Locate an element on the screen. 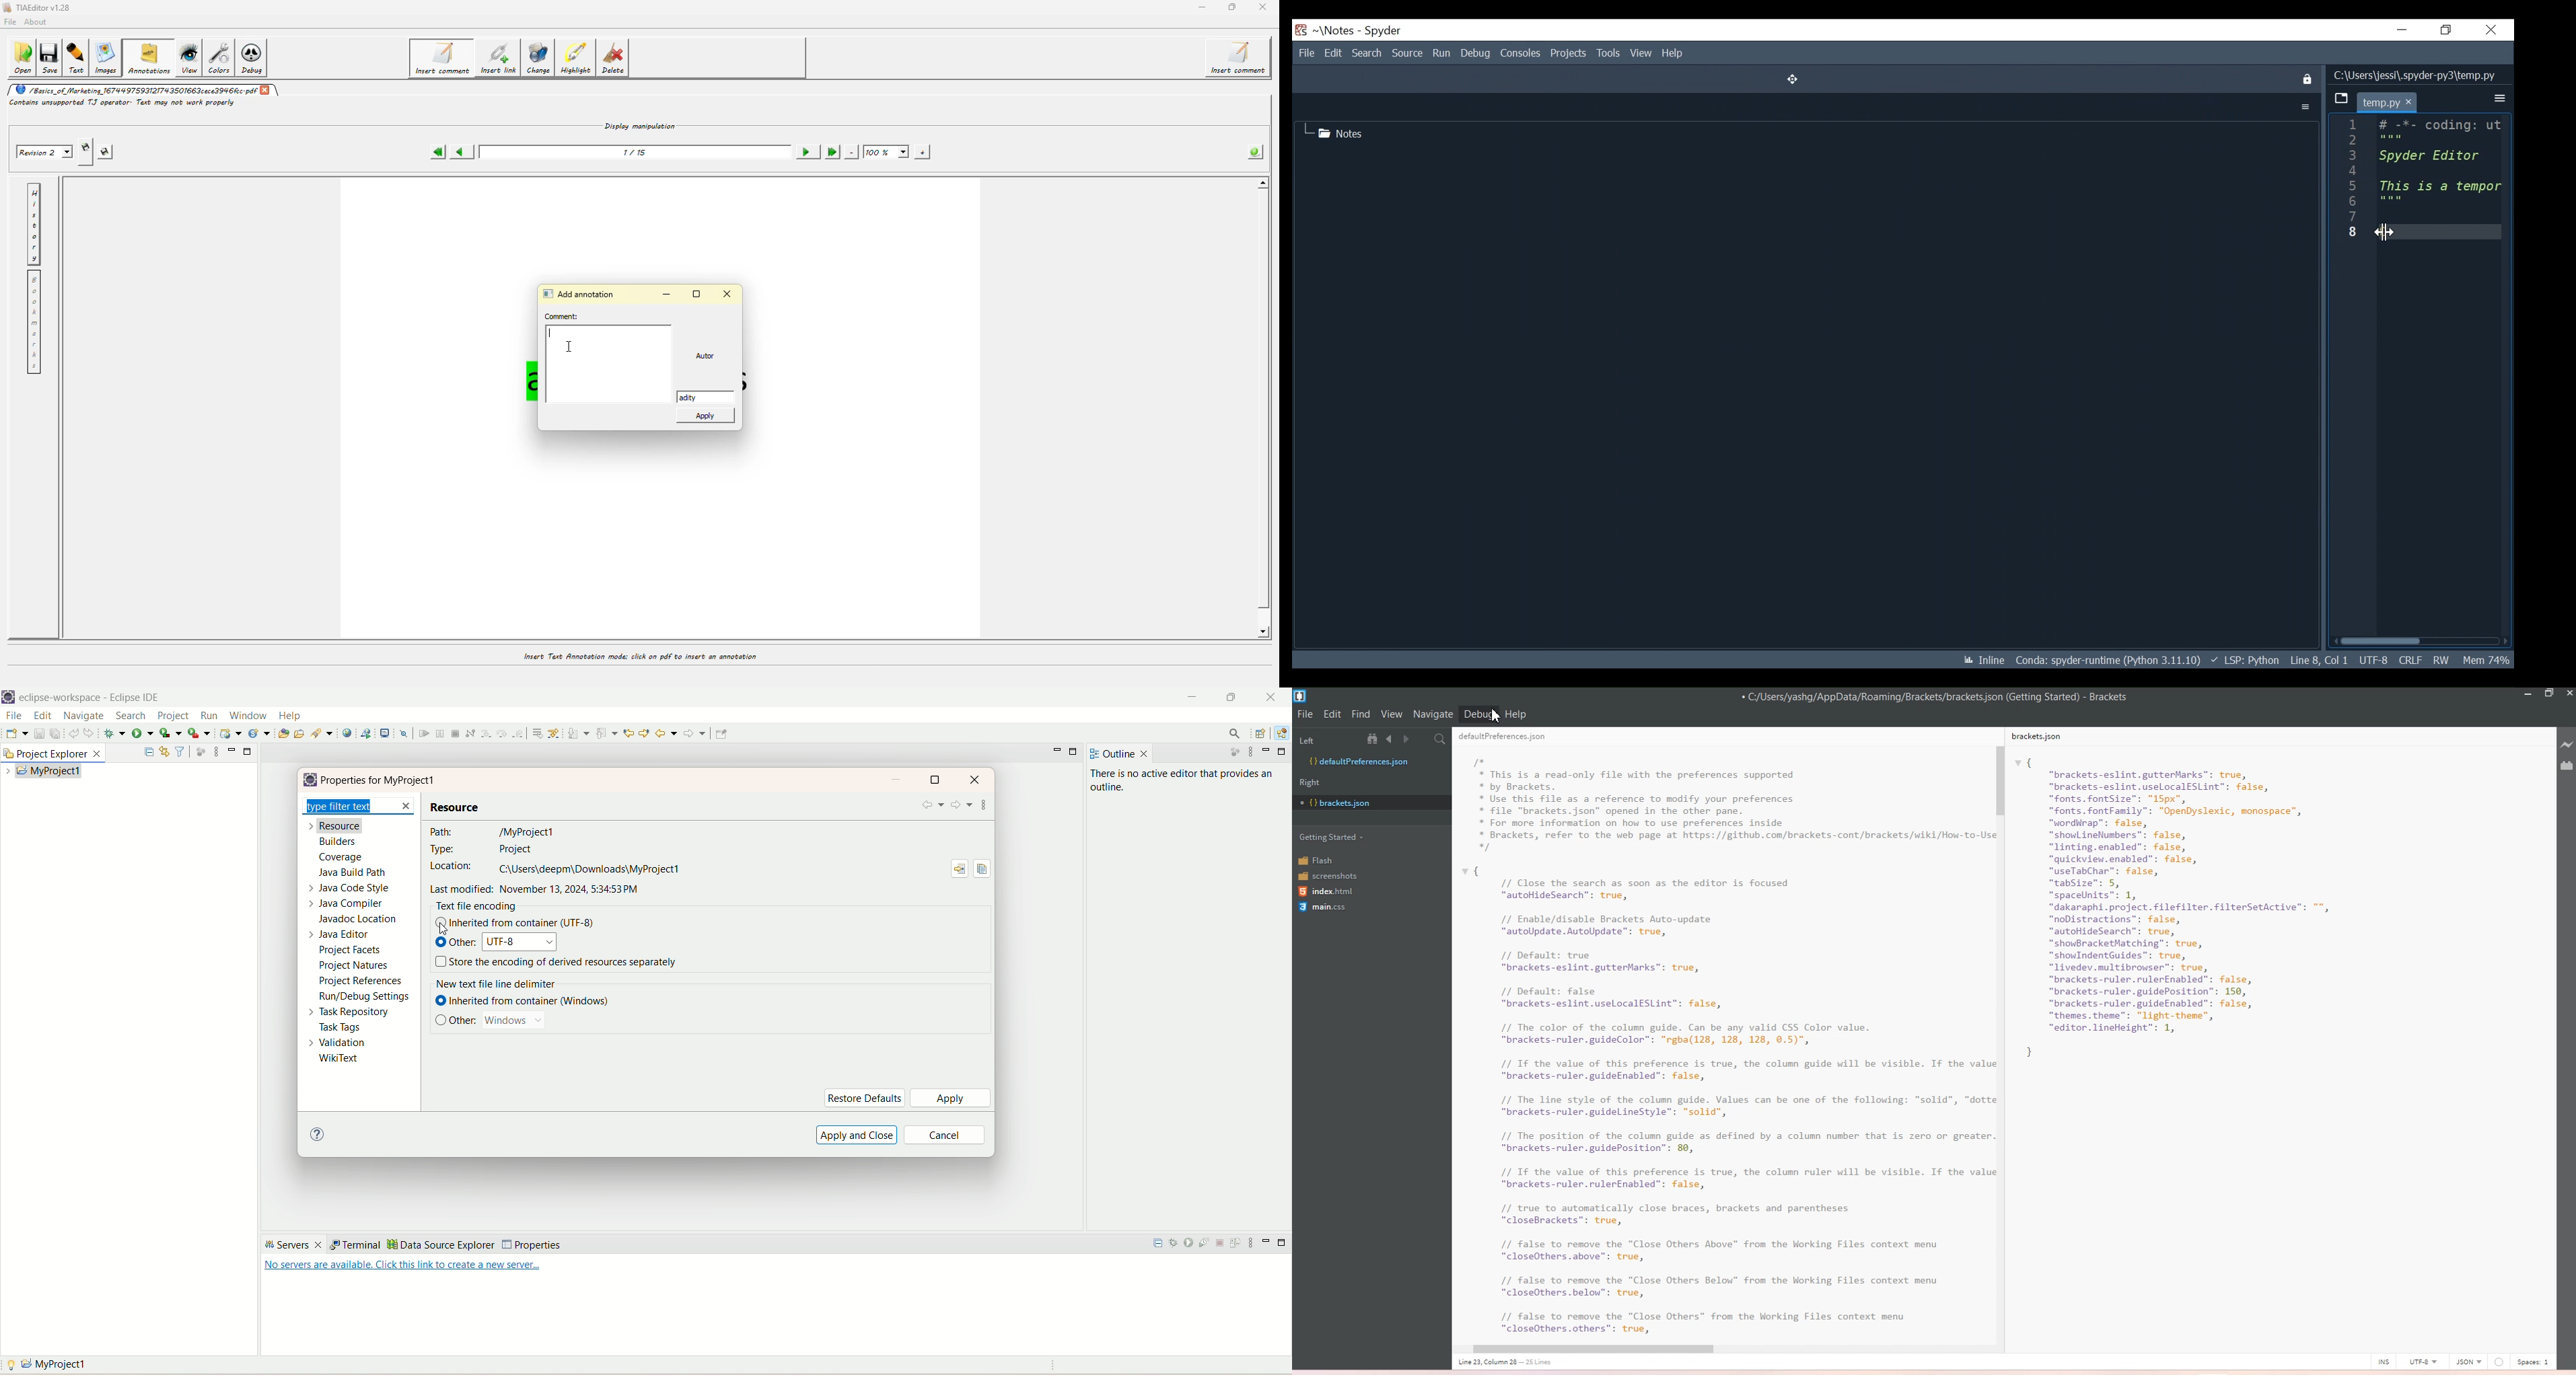  close is located at coordinates (1272, 698).